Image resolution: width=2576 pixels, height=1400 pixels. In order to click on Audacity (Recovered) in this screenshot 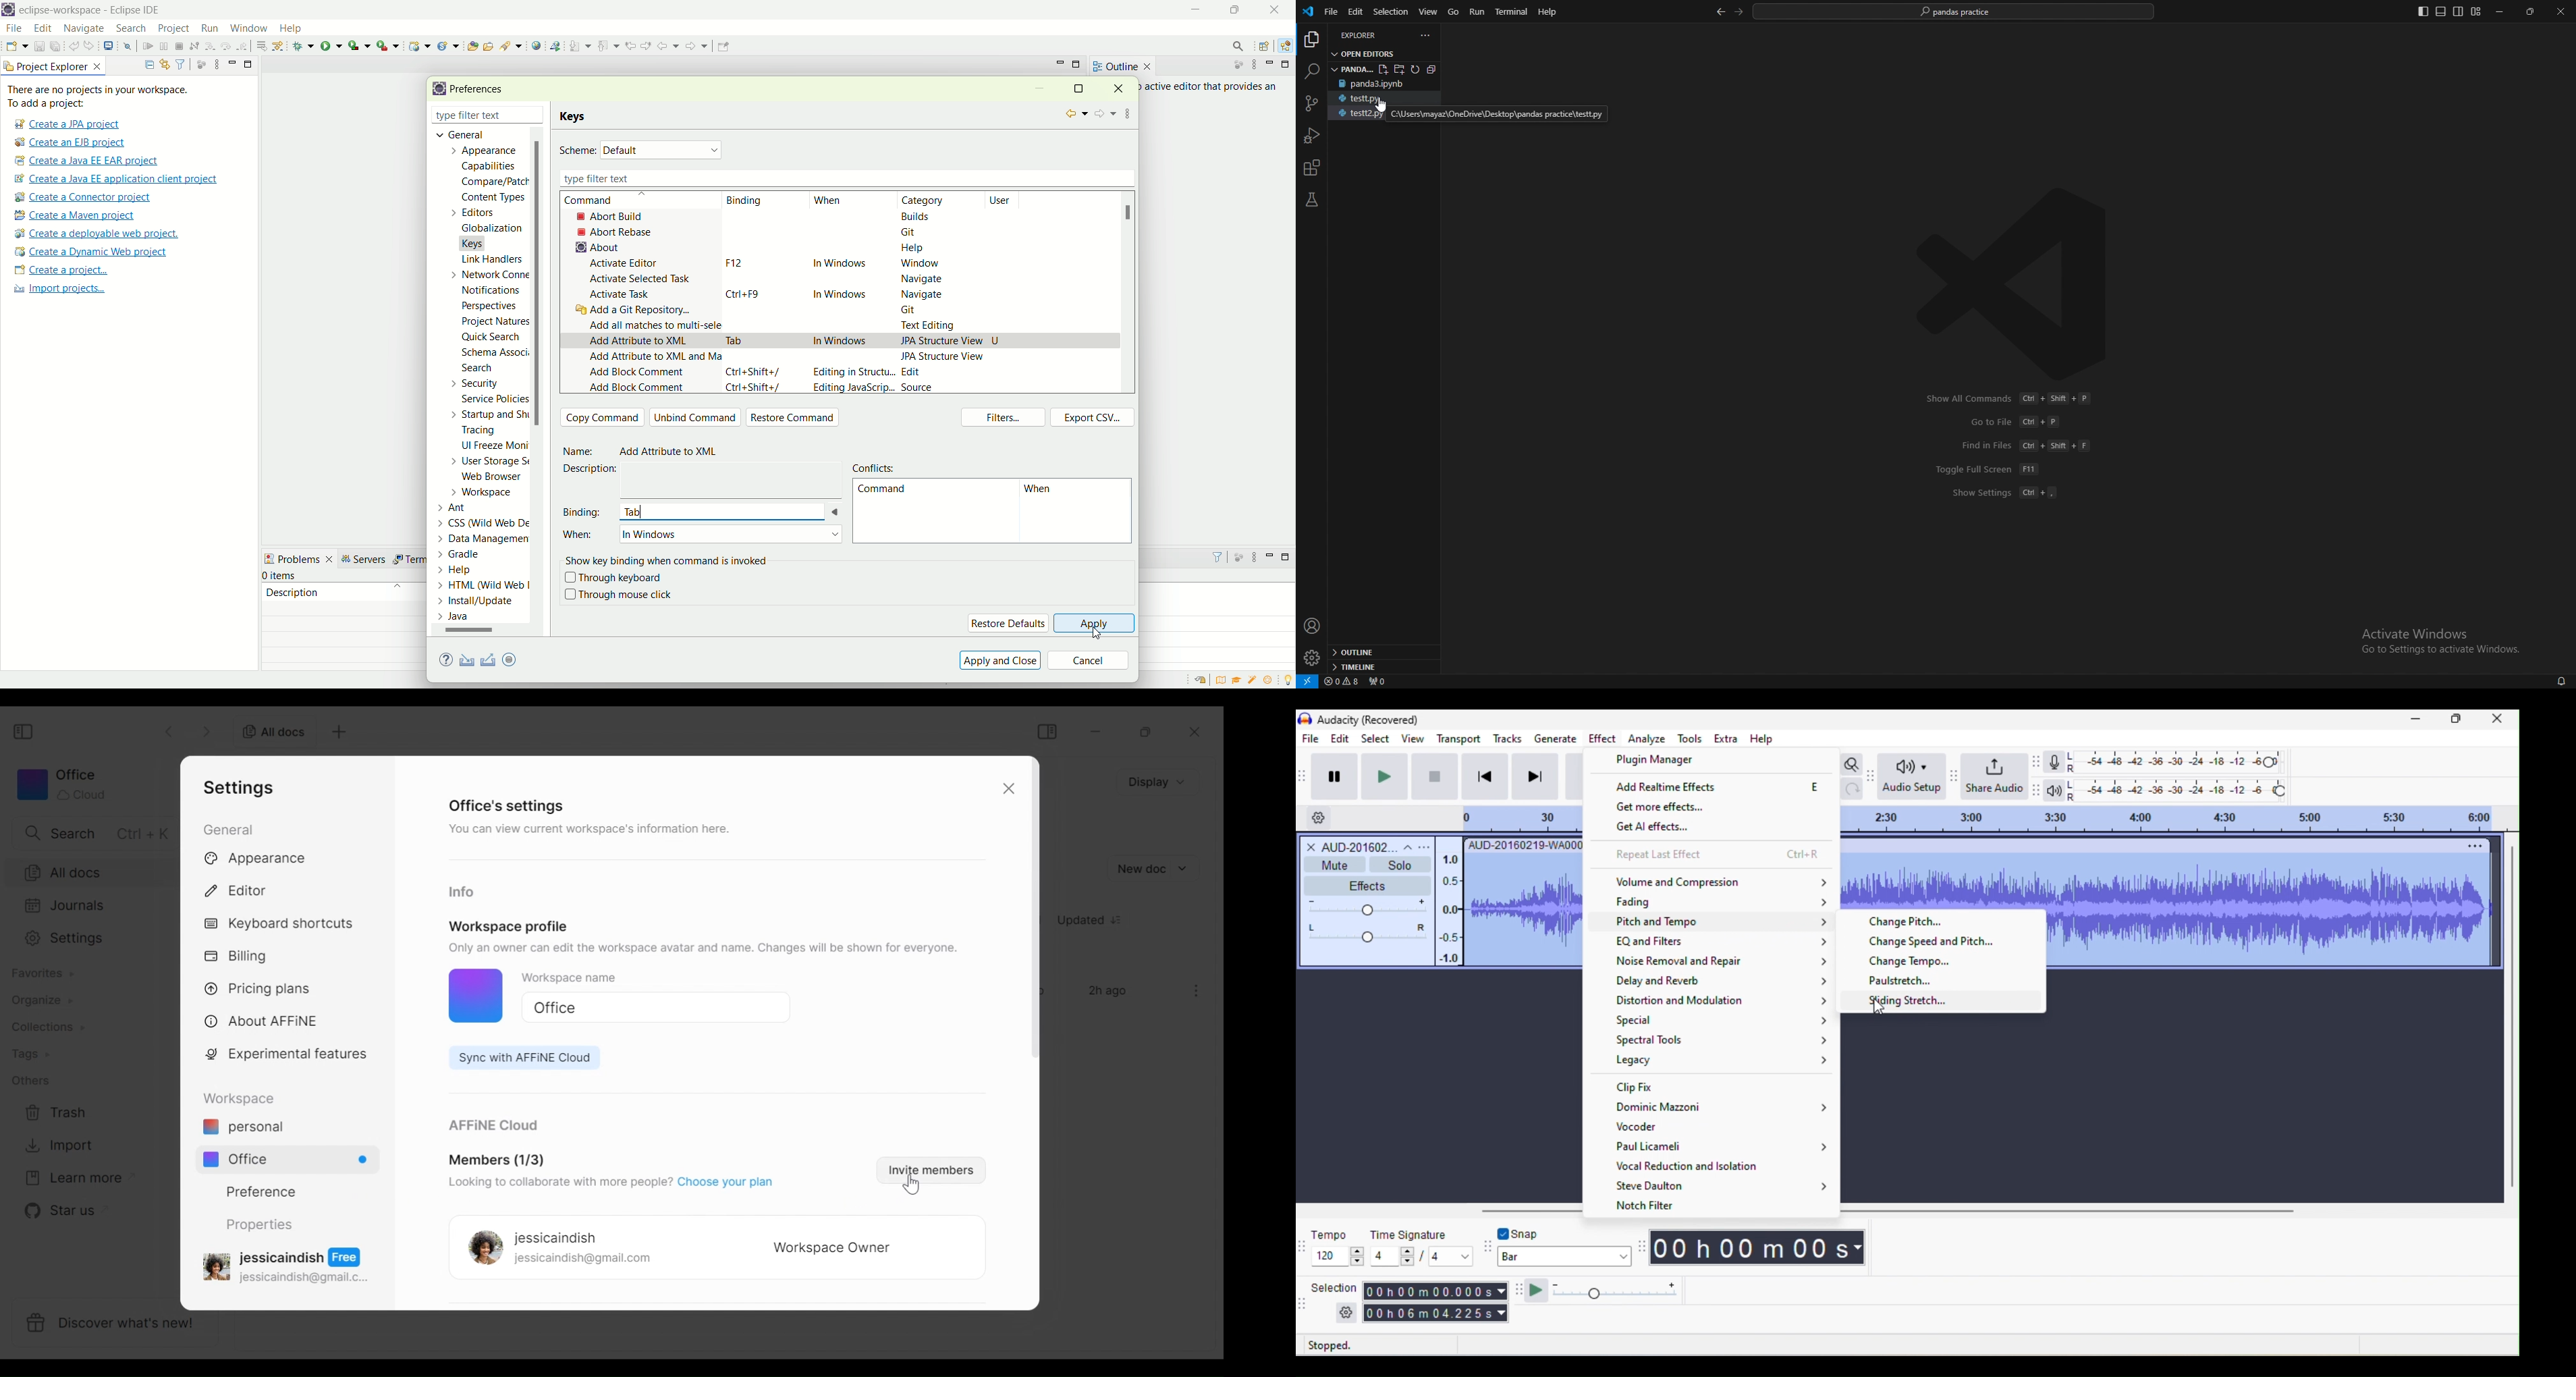, I will do `click(1368, 720)`.